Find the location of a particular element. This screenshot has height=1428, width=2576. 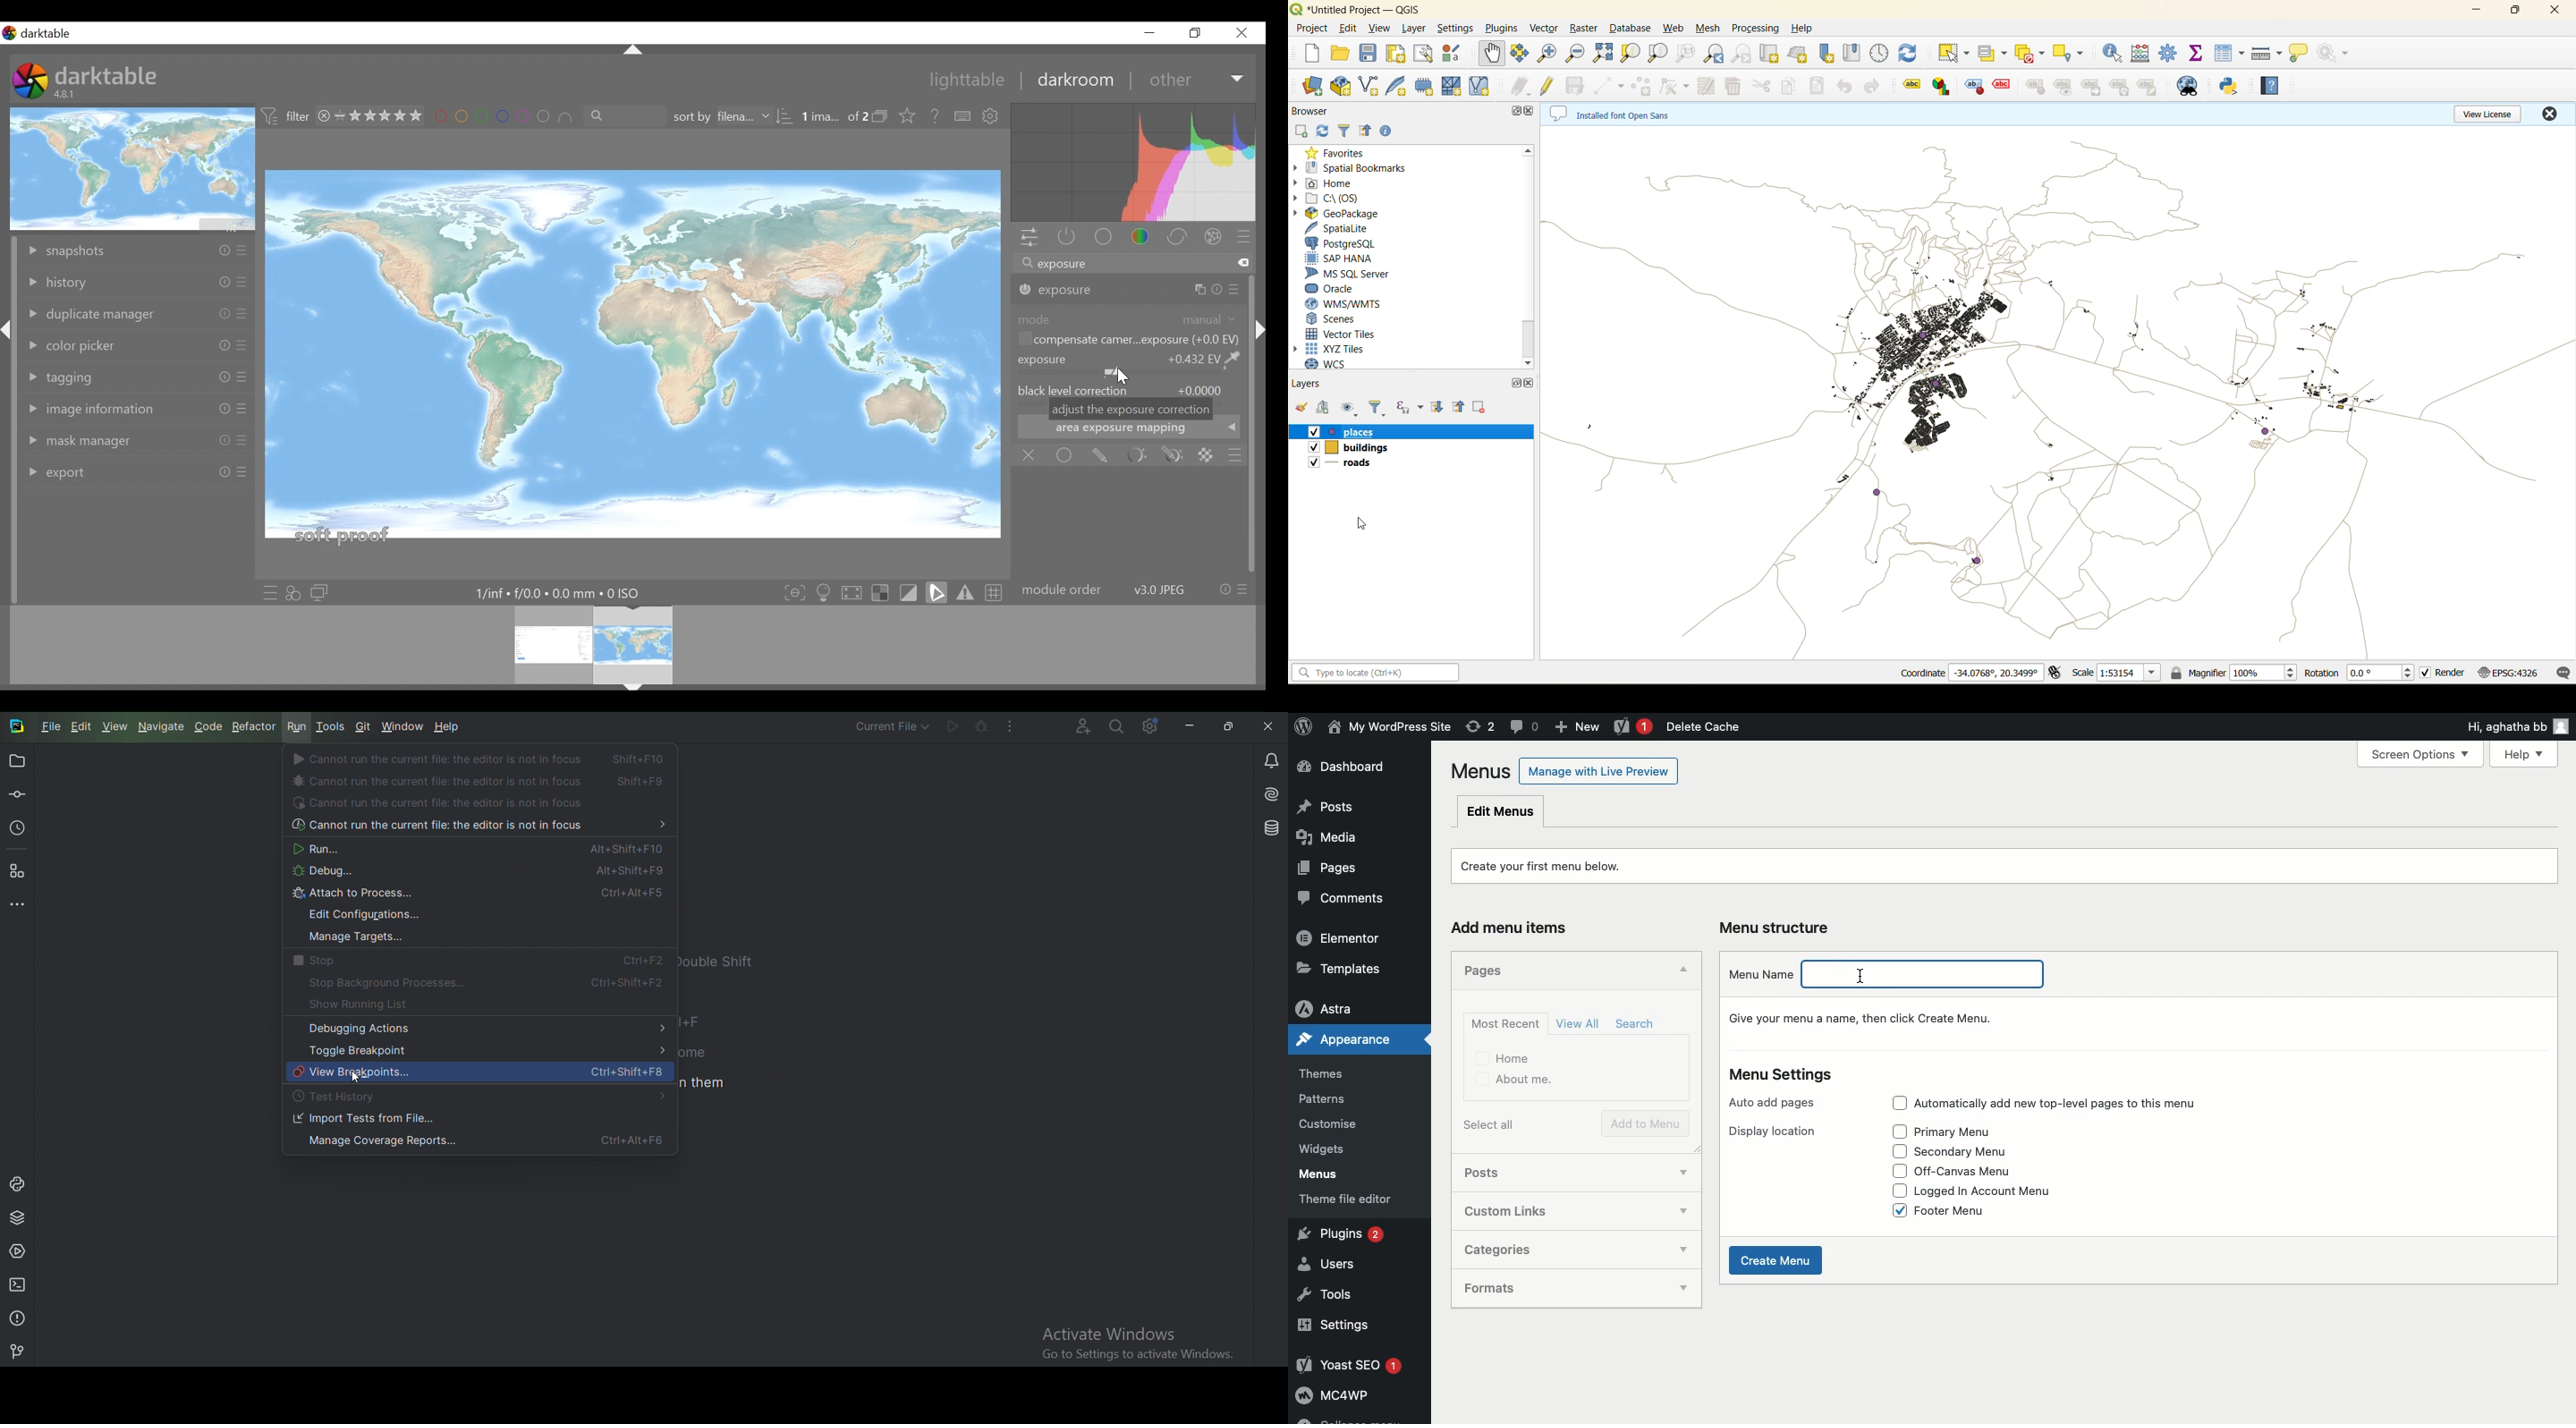

duplicate manager is located at coordinates (92, 314).